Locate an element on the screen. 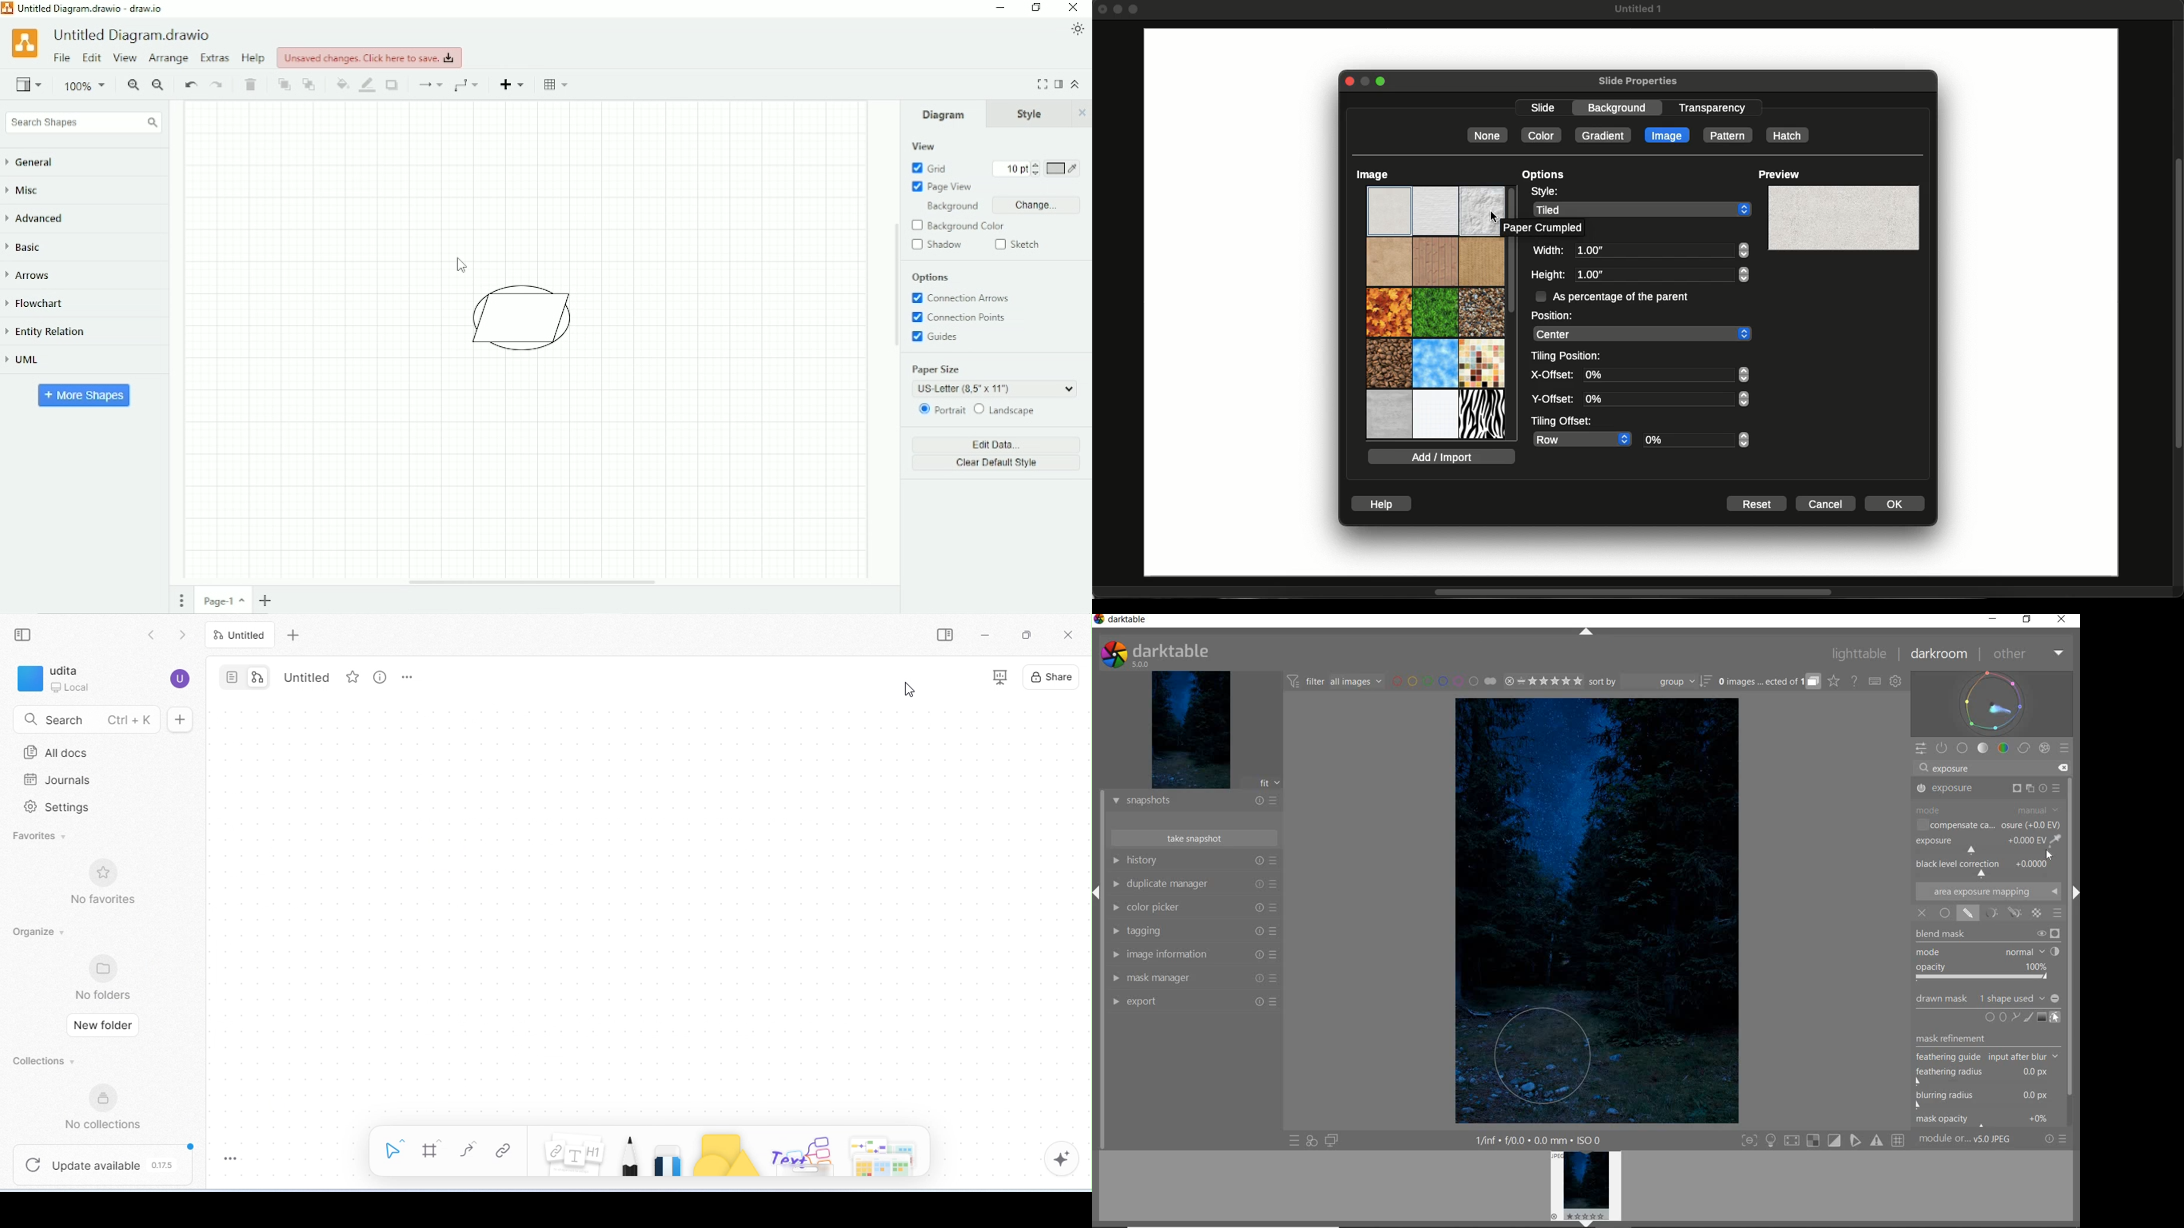  go back is located at coordinates (152, 635).